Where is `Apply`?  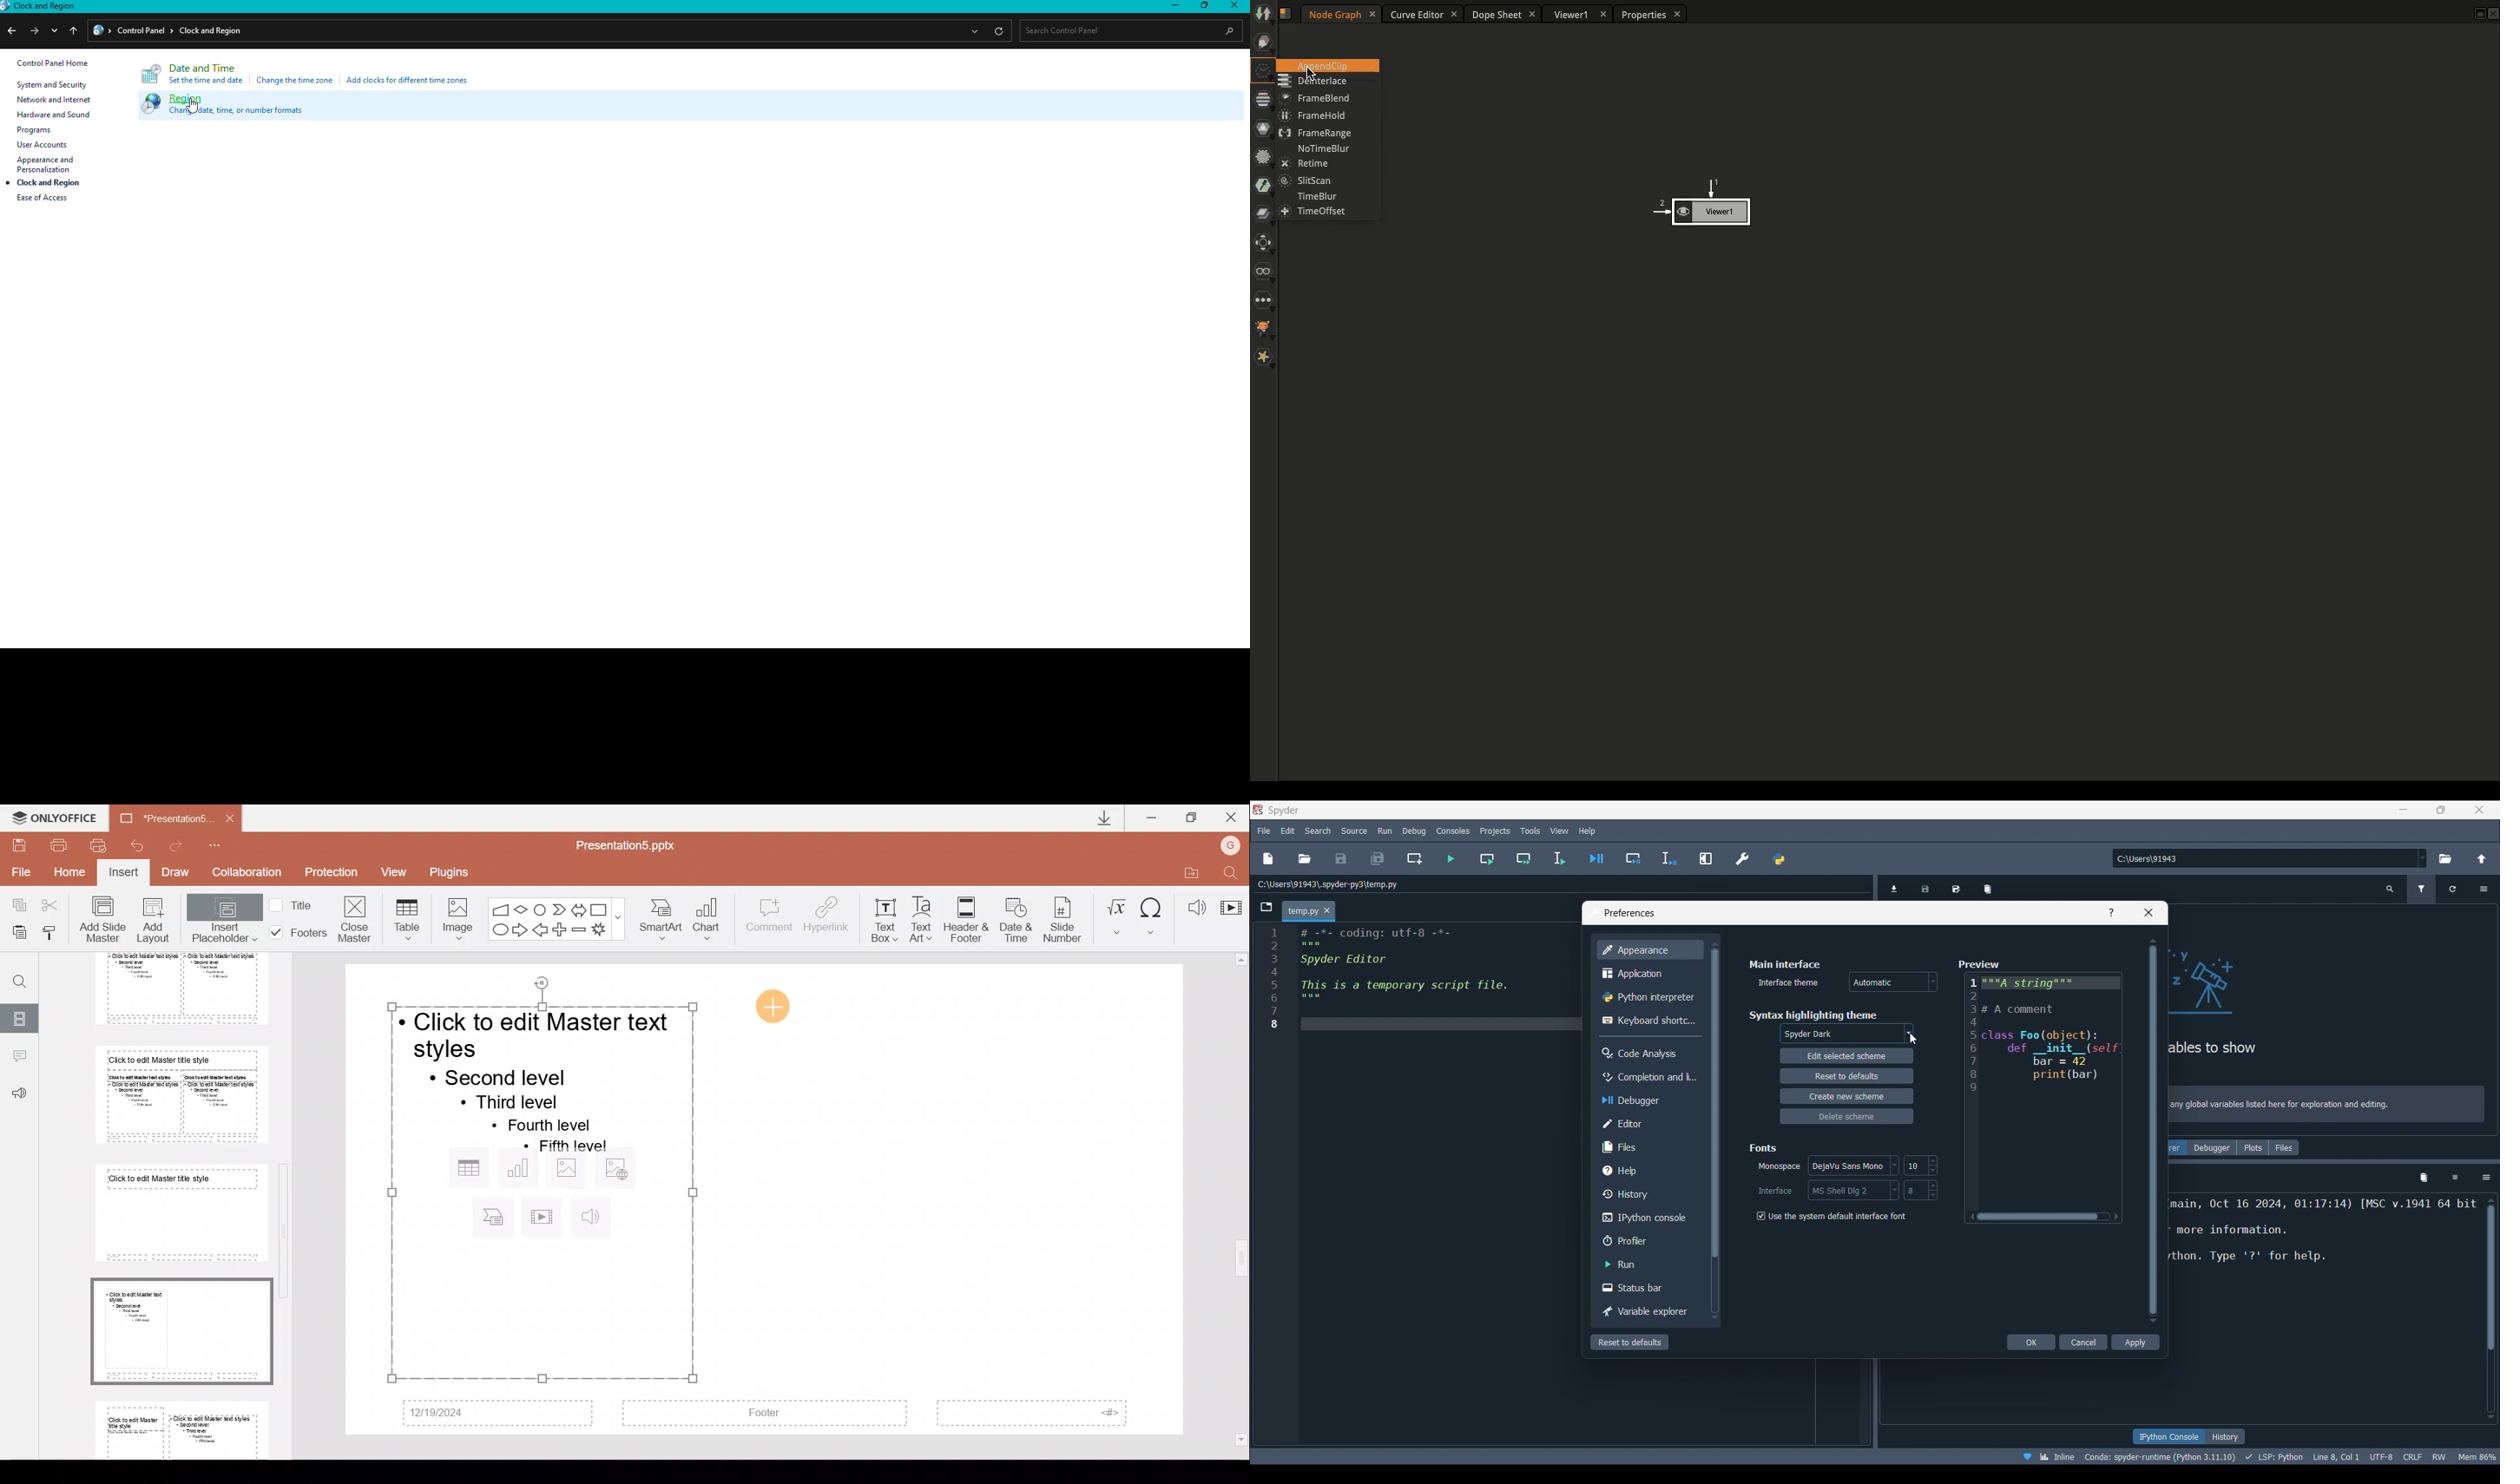
Apply is located at coordinates (2135, 1342).